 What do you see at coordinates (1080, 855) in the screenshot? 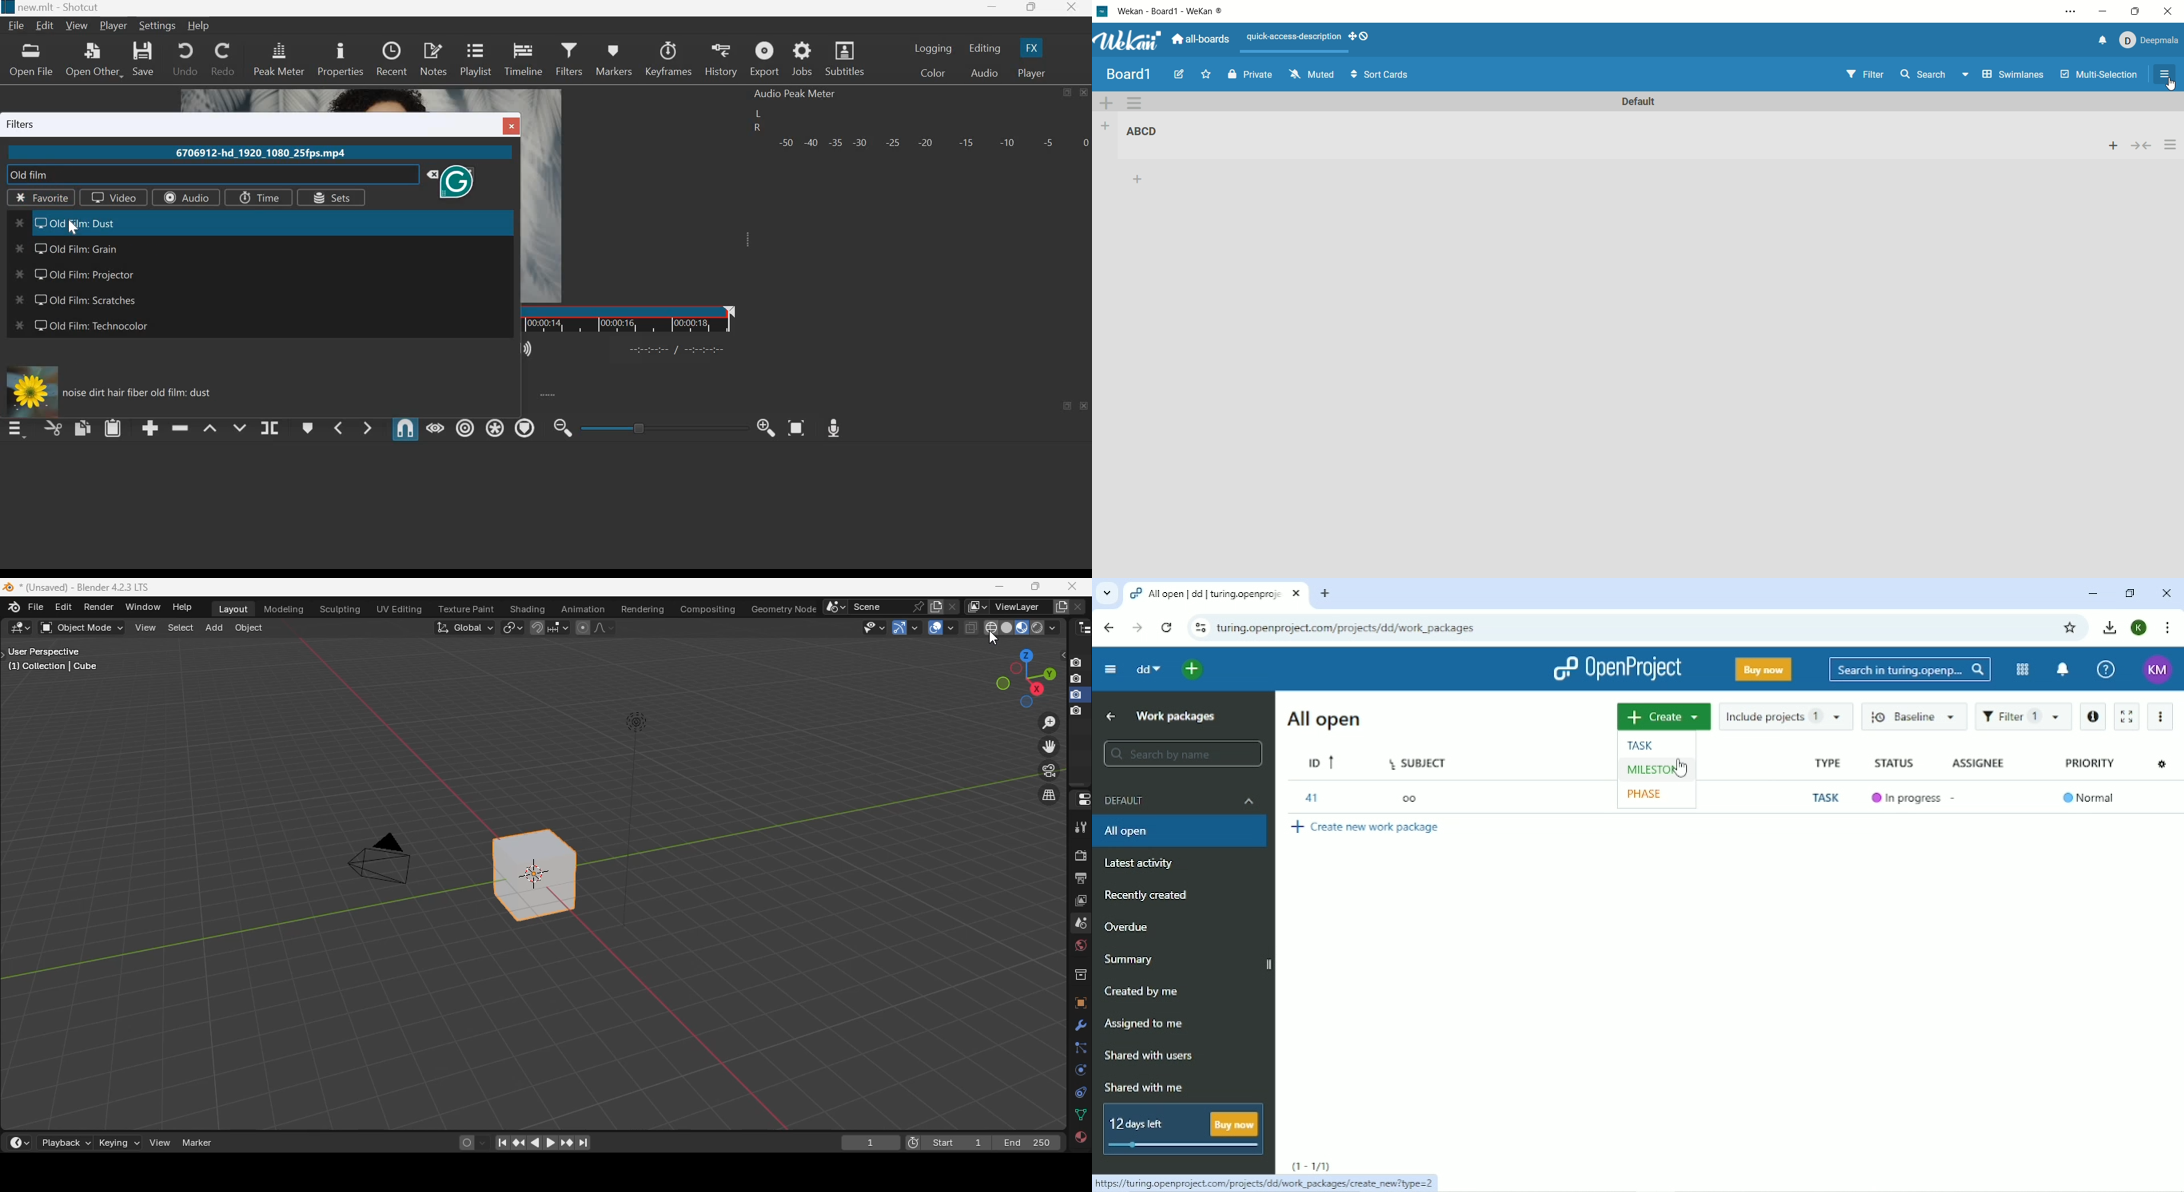
I see `render` at bounding box center [1080, 855].